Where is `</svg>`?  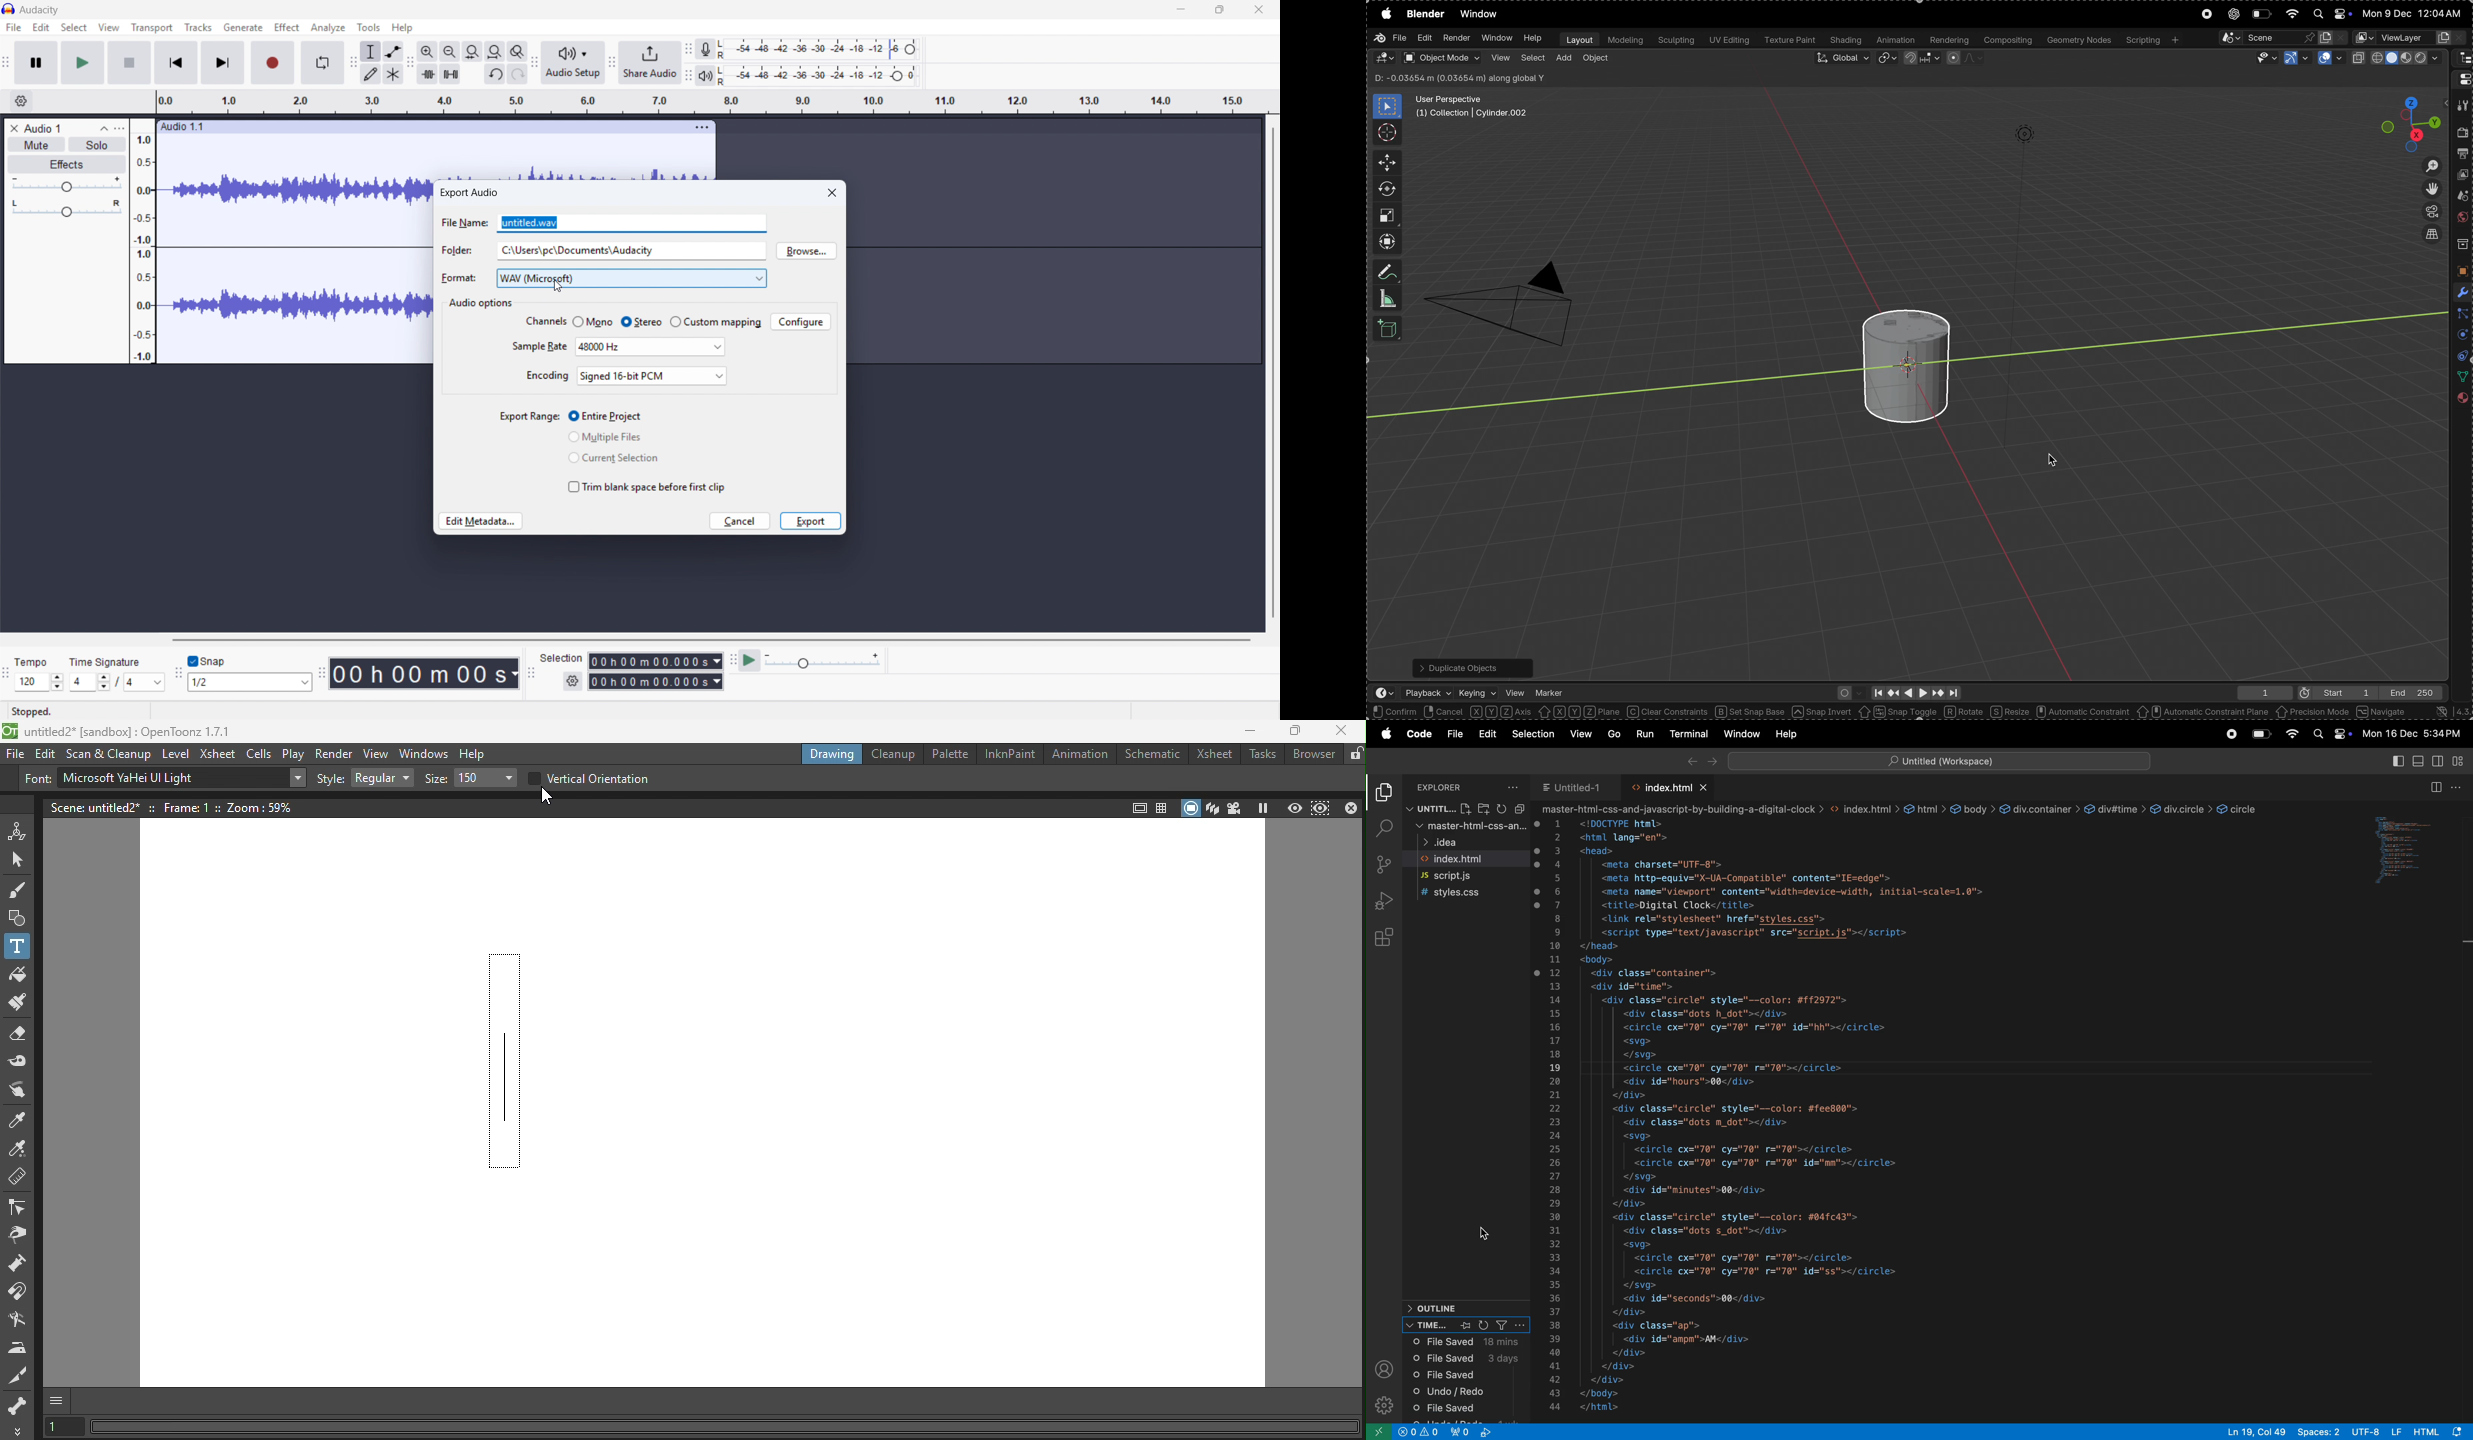 </svg> is located at coordinates (1638, 1177).